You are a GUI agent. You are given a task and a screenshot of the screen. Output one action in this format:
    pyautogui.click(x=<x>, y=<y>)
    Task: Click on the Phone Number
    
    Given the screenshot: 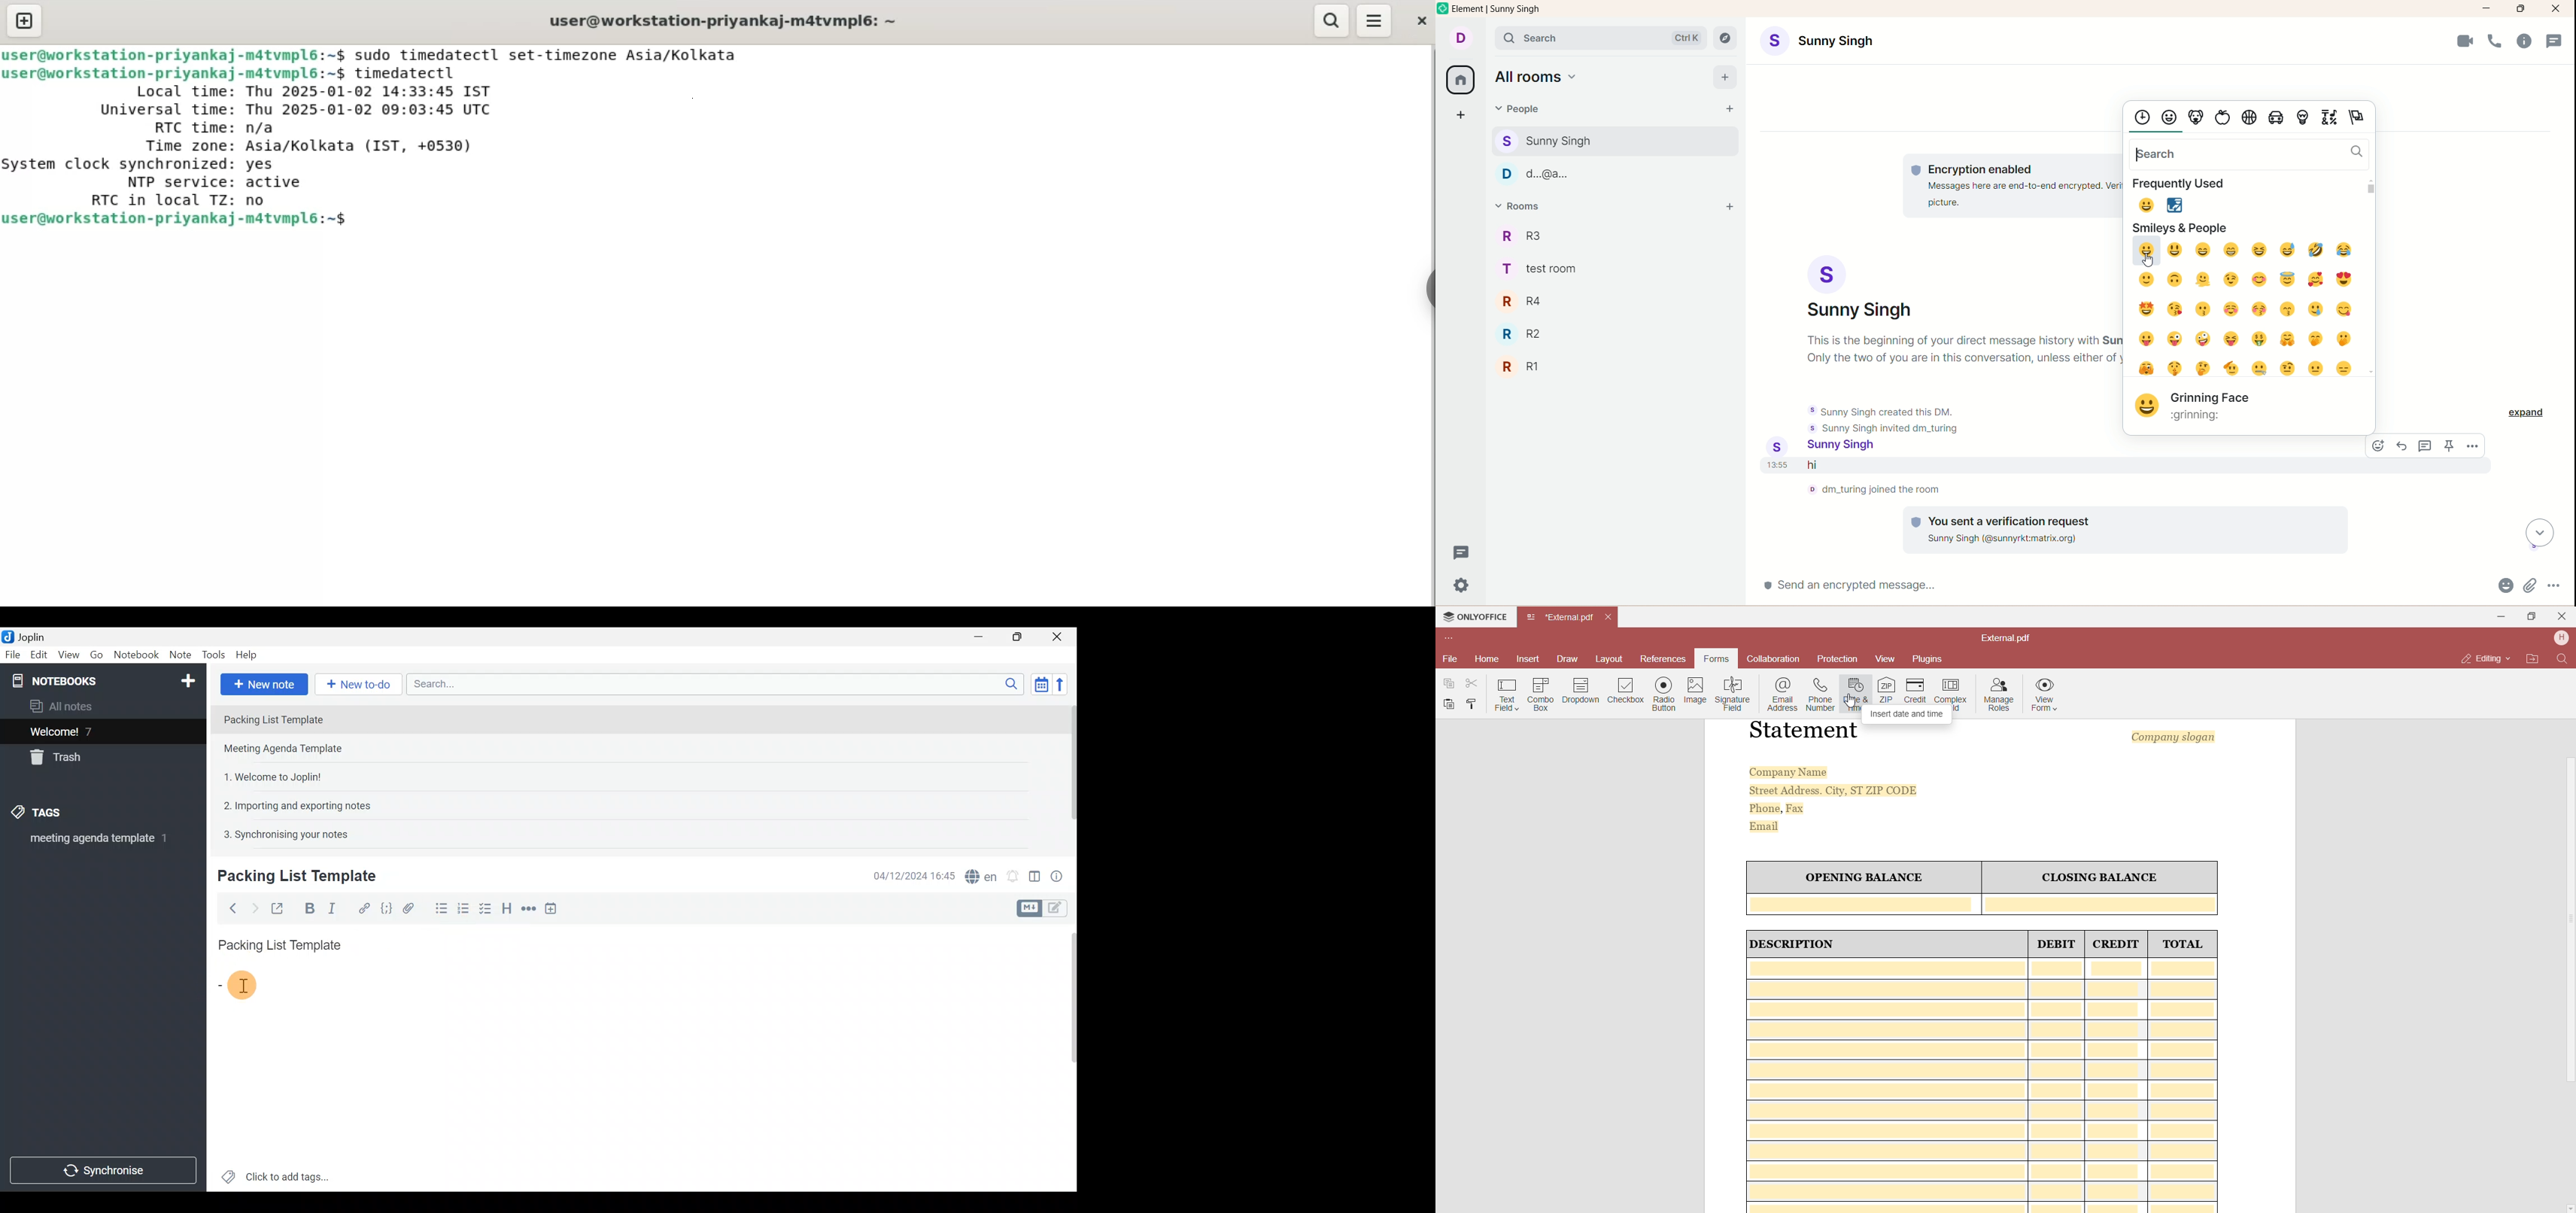 What is the action you would take?
    pyautogui.click(x=1820, y=695)
    